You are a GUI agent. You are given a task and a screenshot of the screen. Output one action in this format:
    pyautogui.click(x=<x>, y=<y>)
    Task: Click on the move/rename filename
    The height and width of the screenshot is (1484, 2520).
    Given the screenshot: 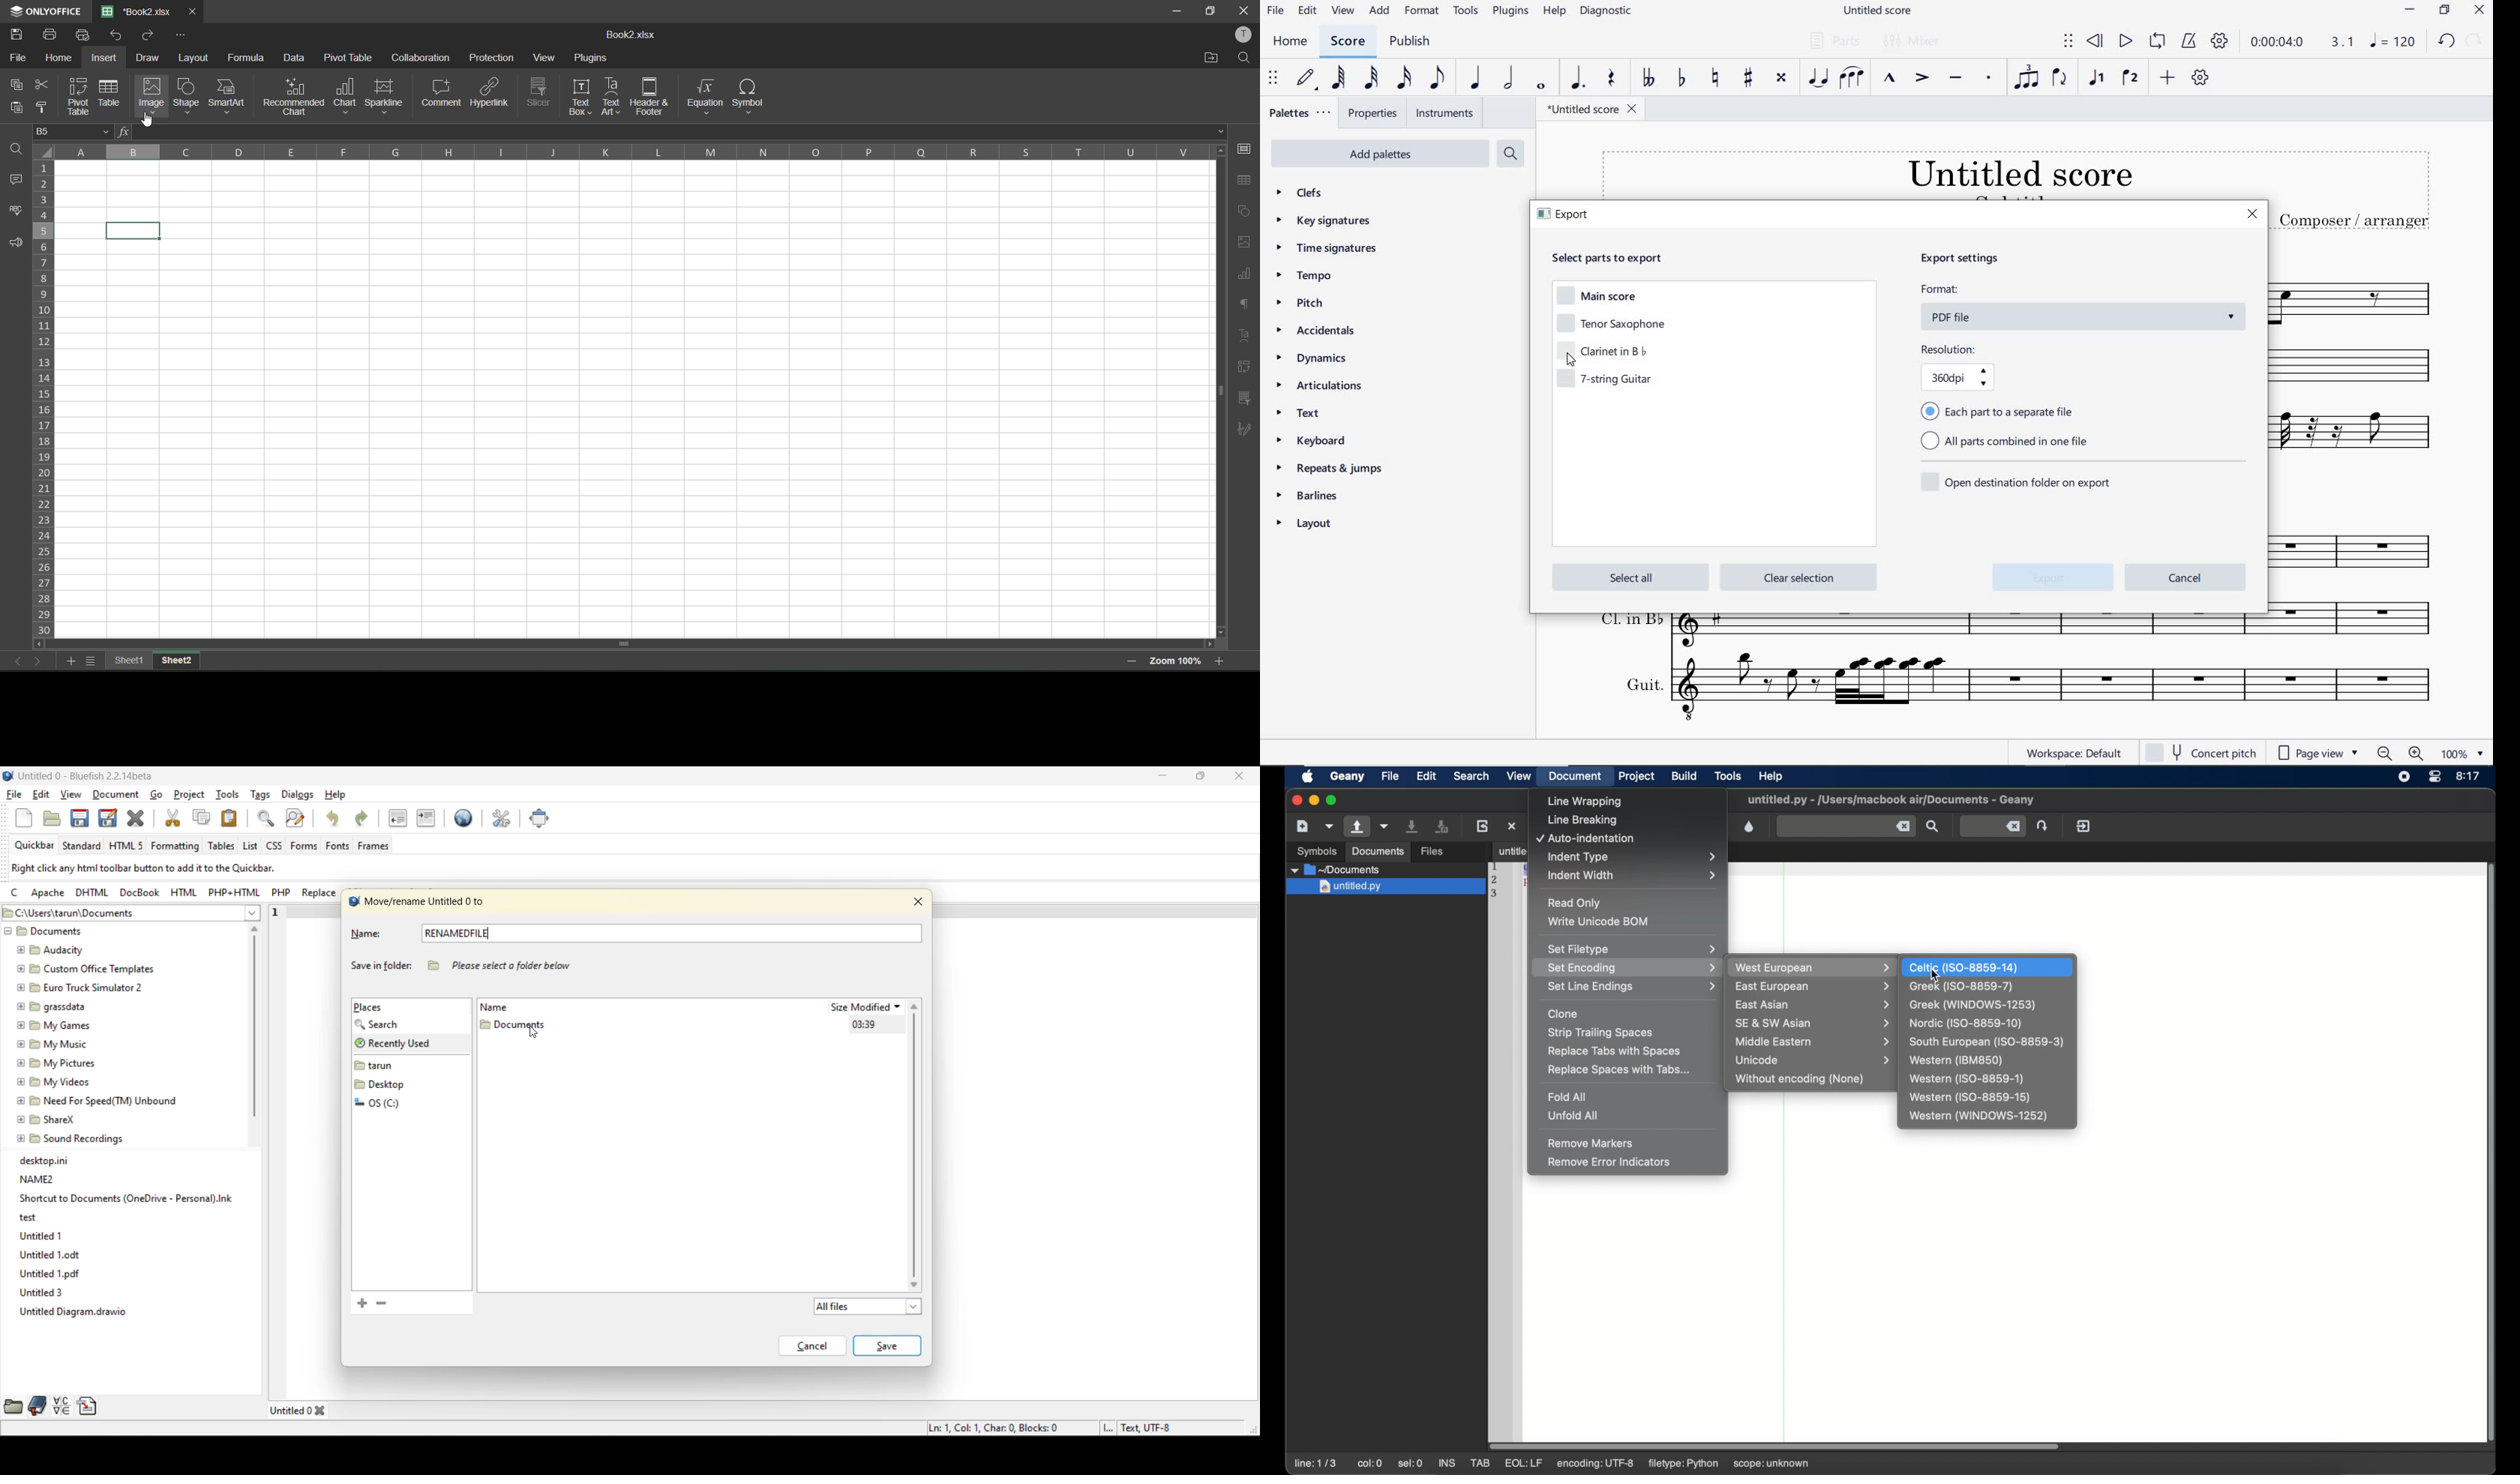 What is the action you would take?
    pyautogui.click(x=427, y=903)
    